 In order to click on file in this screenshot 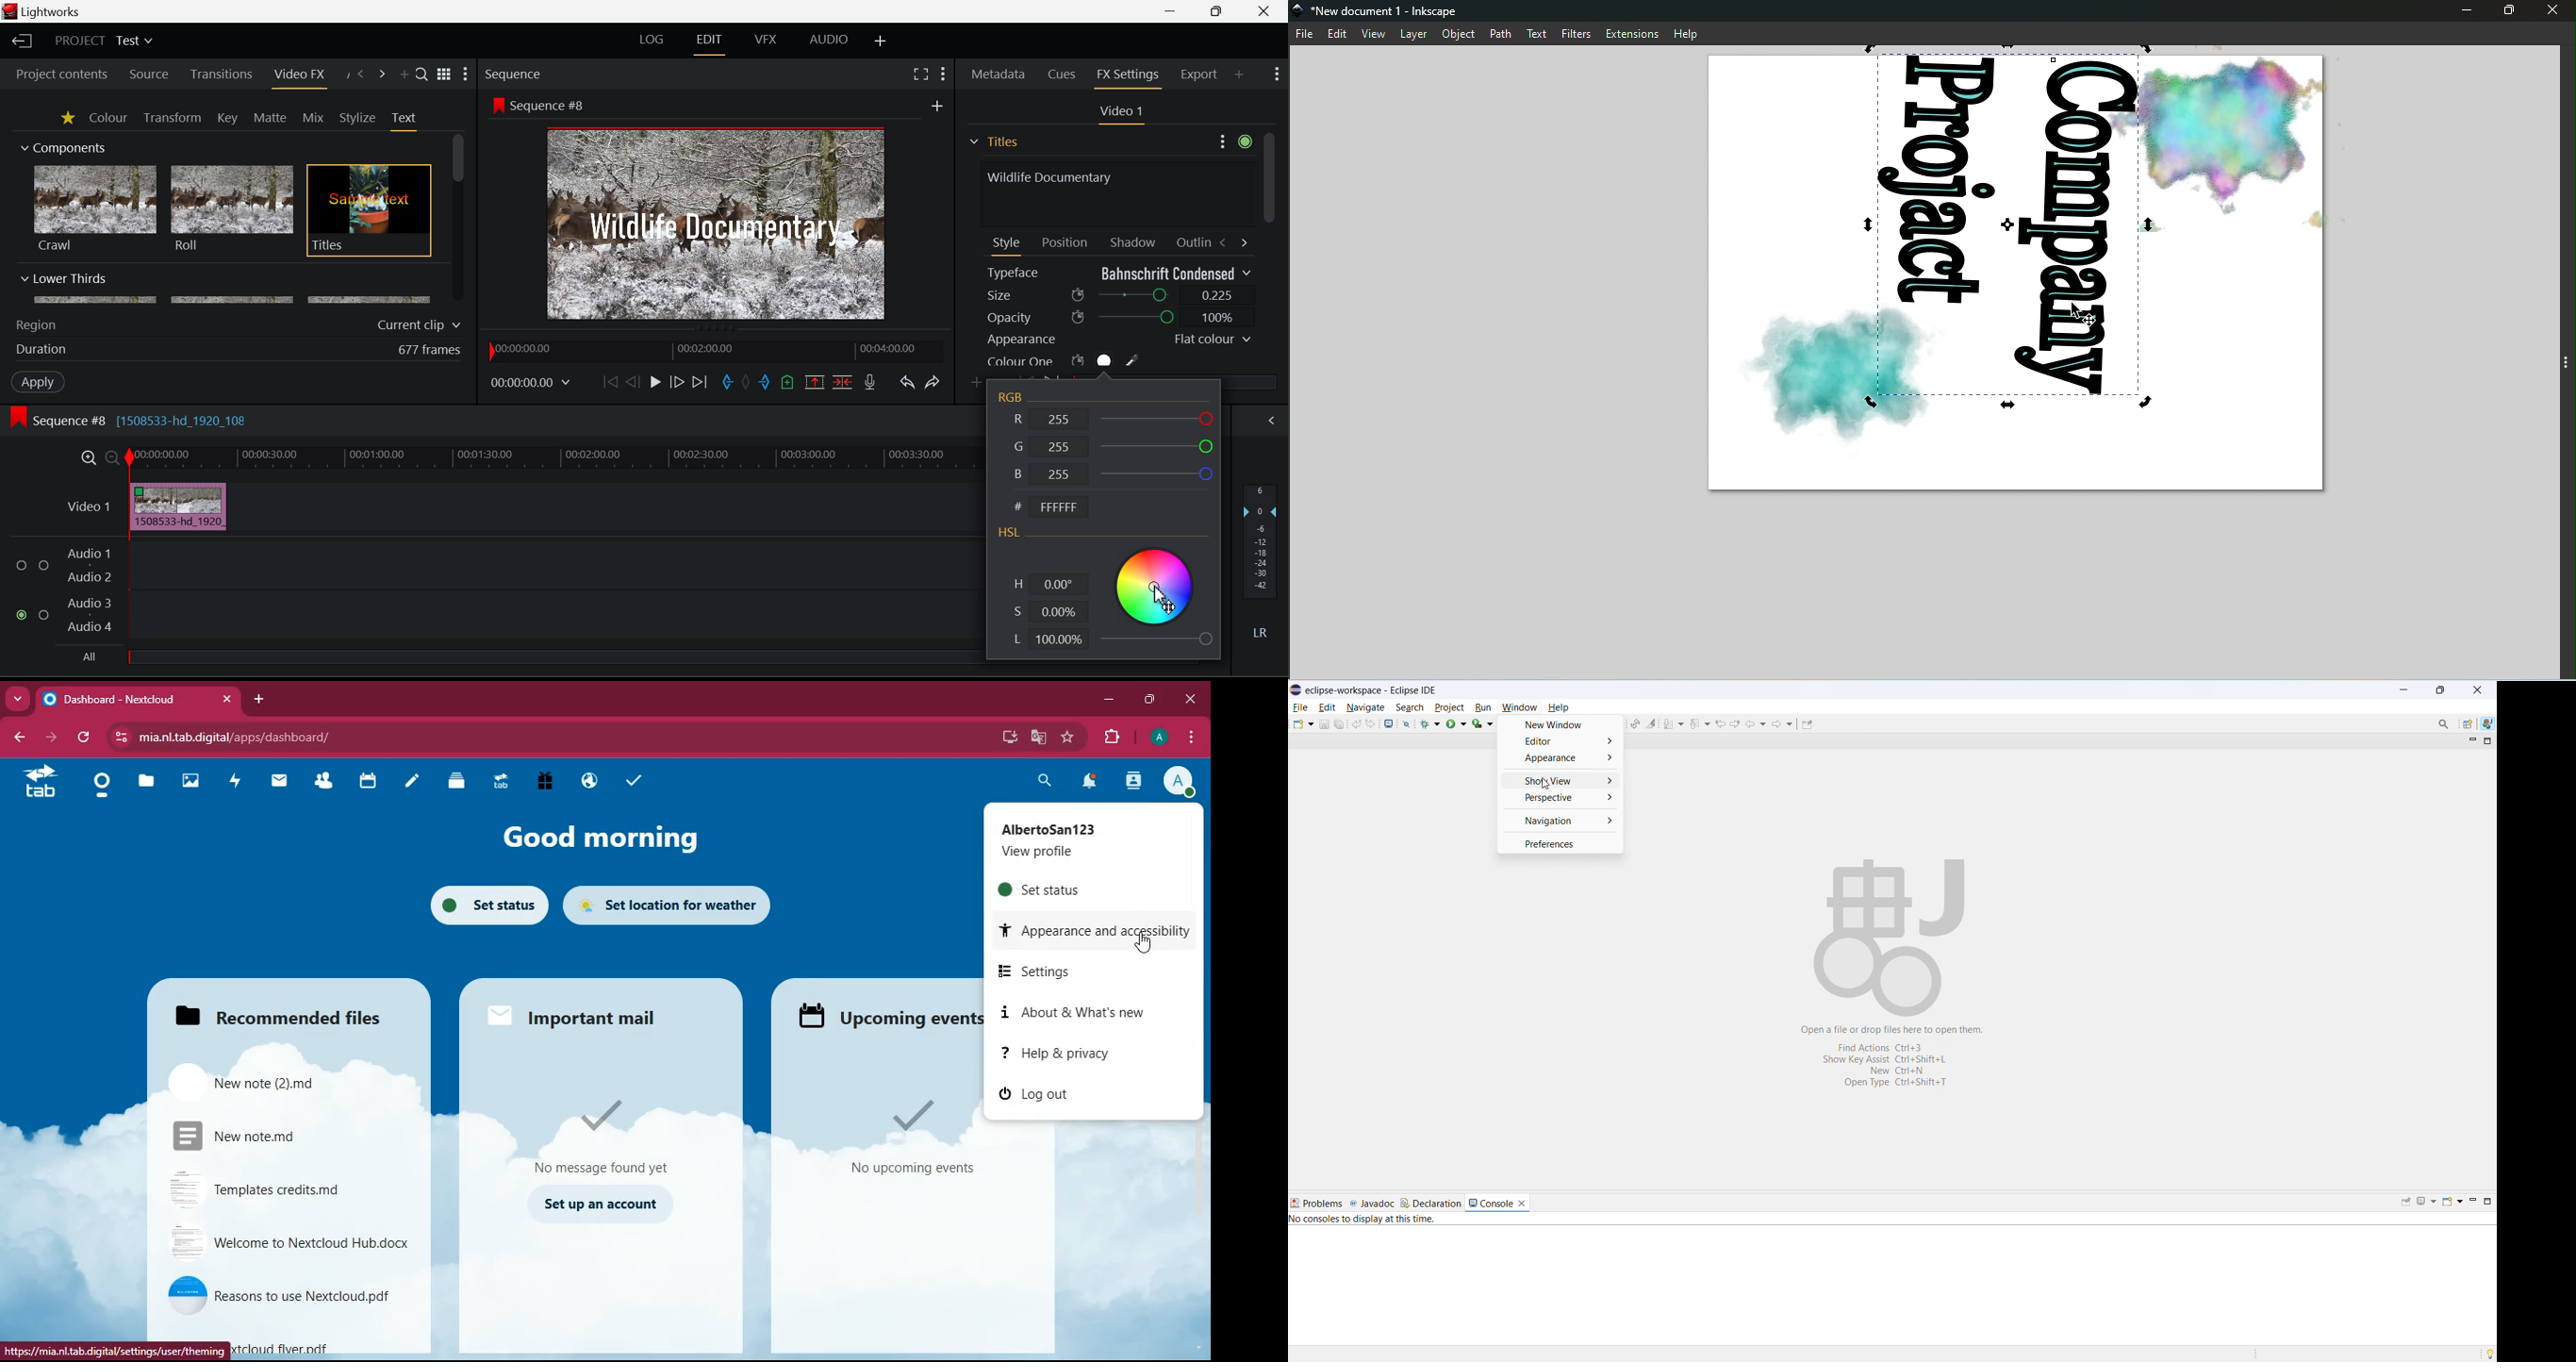, I will do `click(253, 1081)`.